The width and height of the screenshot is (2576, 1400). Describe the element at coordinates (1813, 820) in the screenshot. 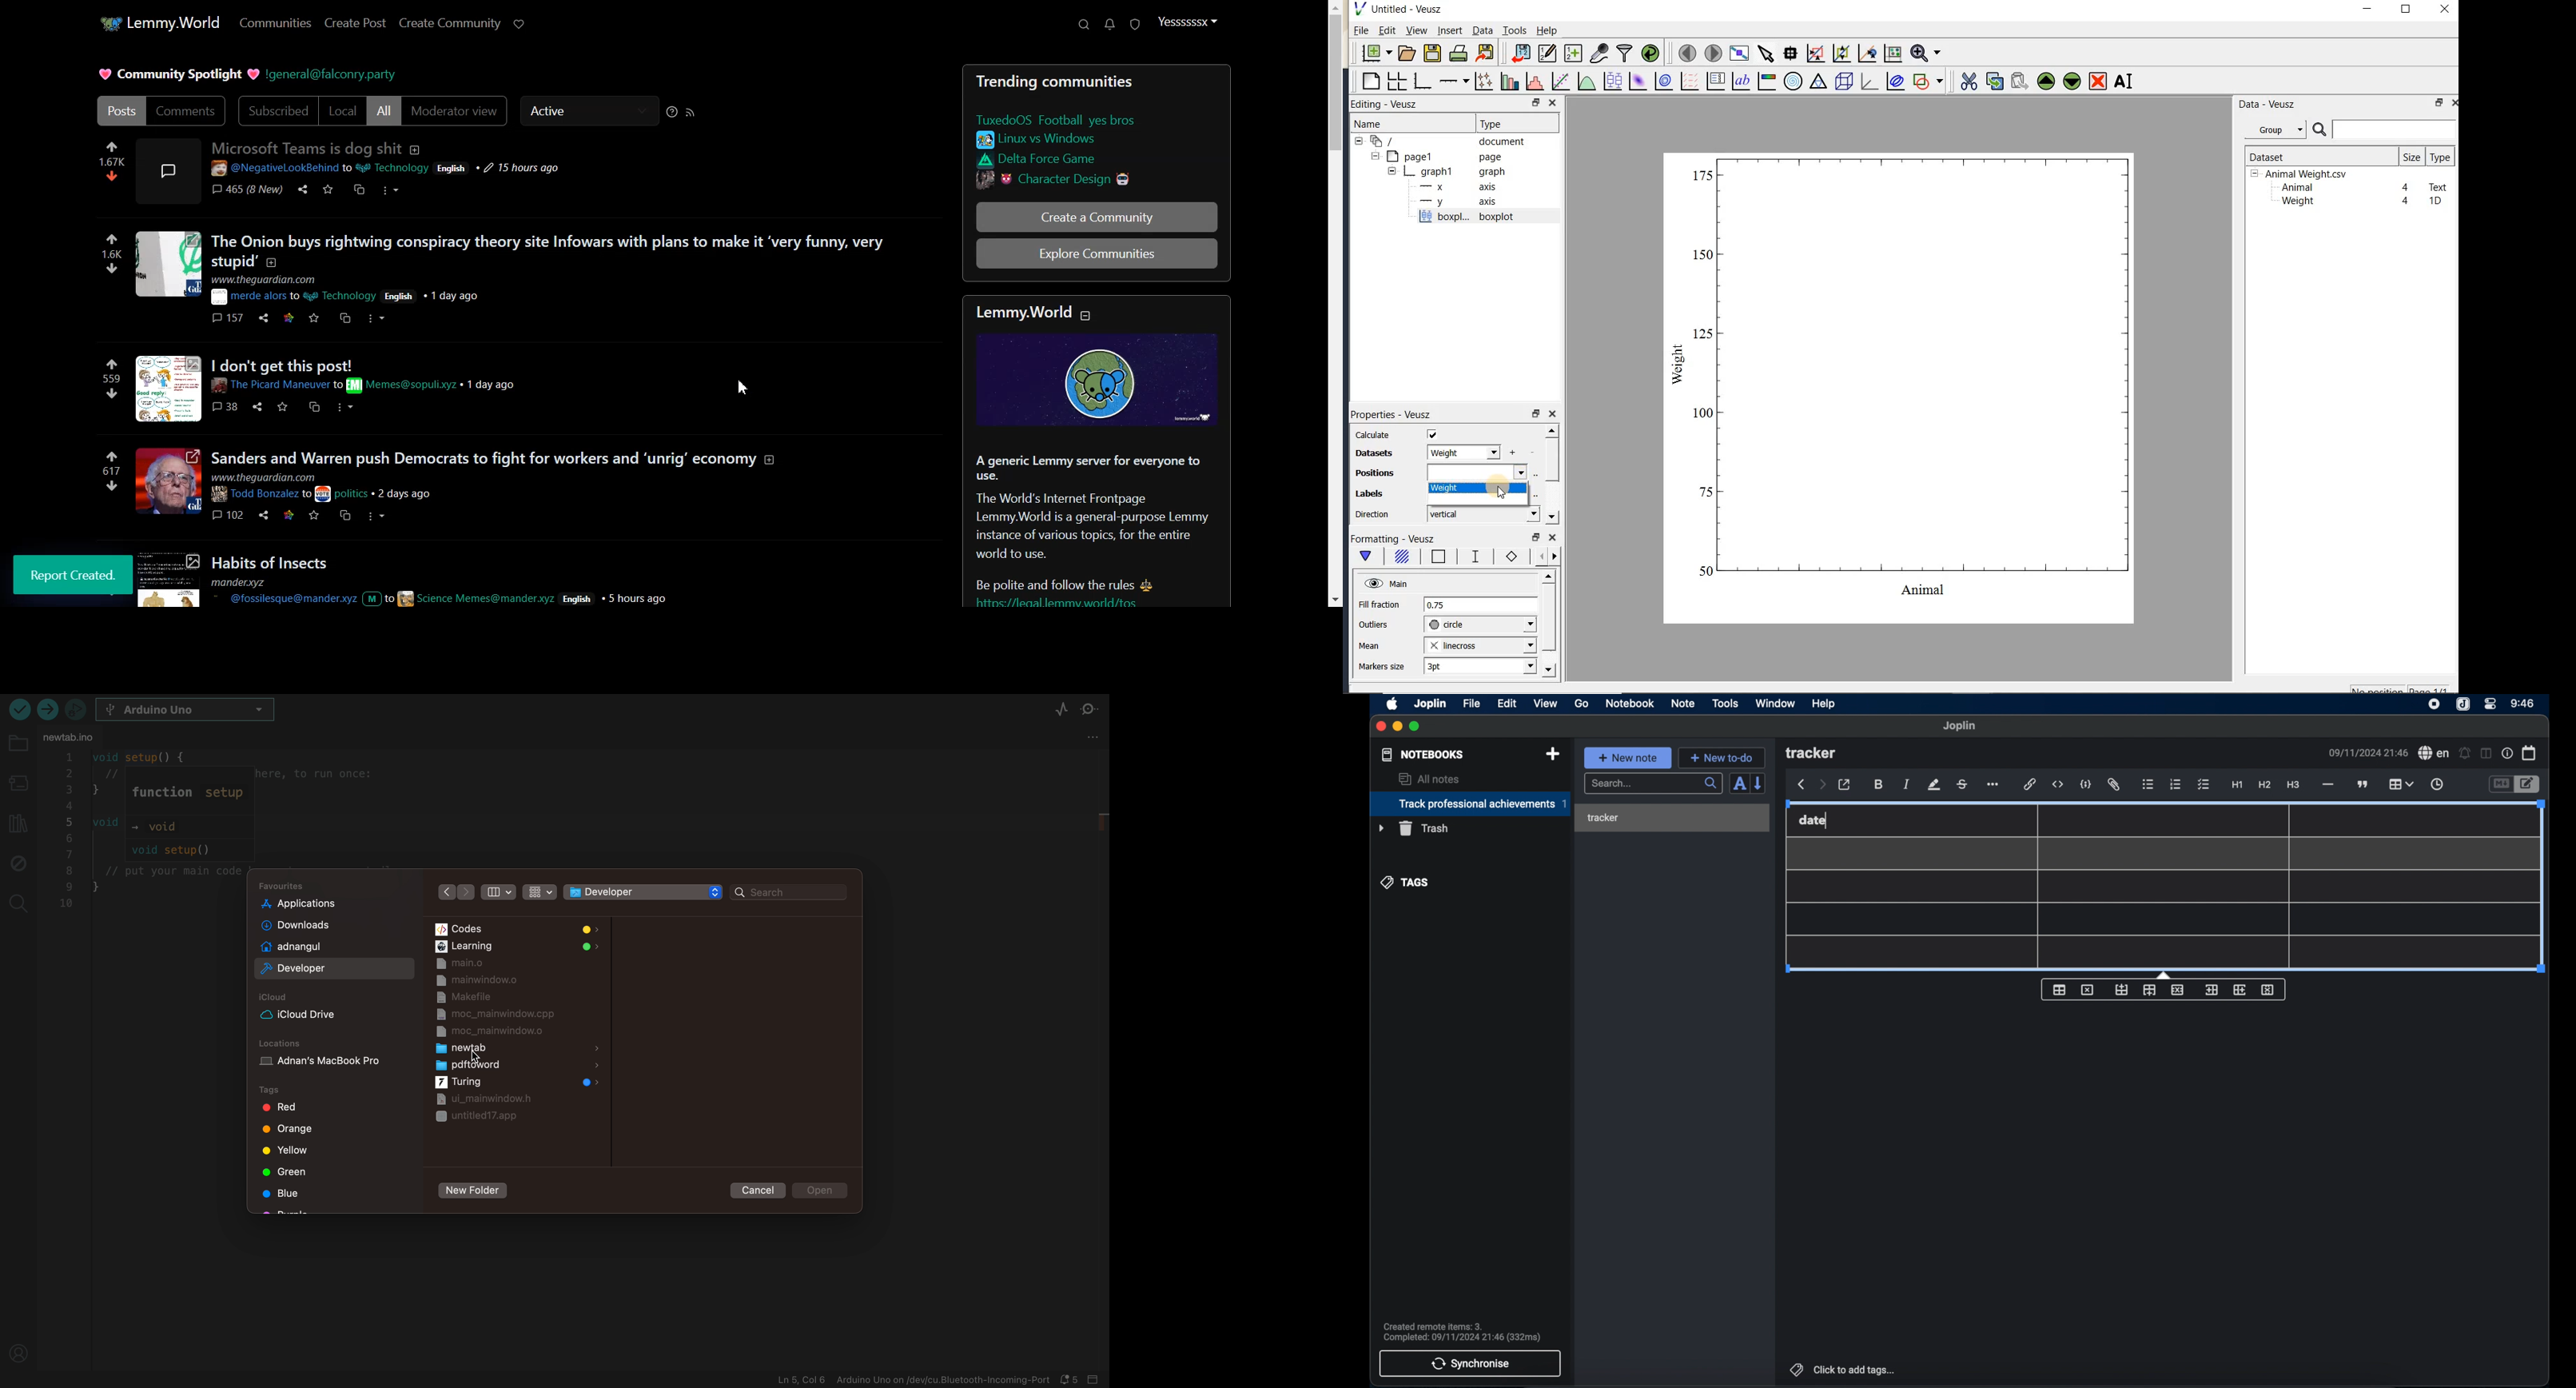

I see `date` at that location.